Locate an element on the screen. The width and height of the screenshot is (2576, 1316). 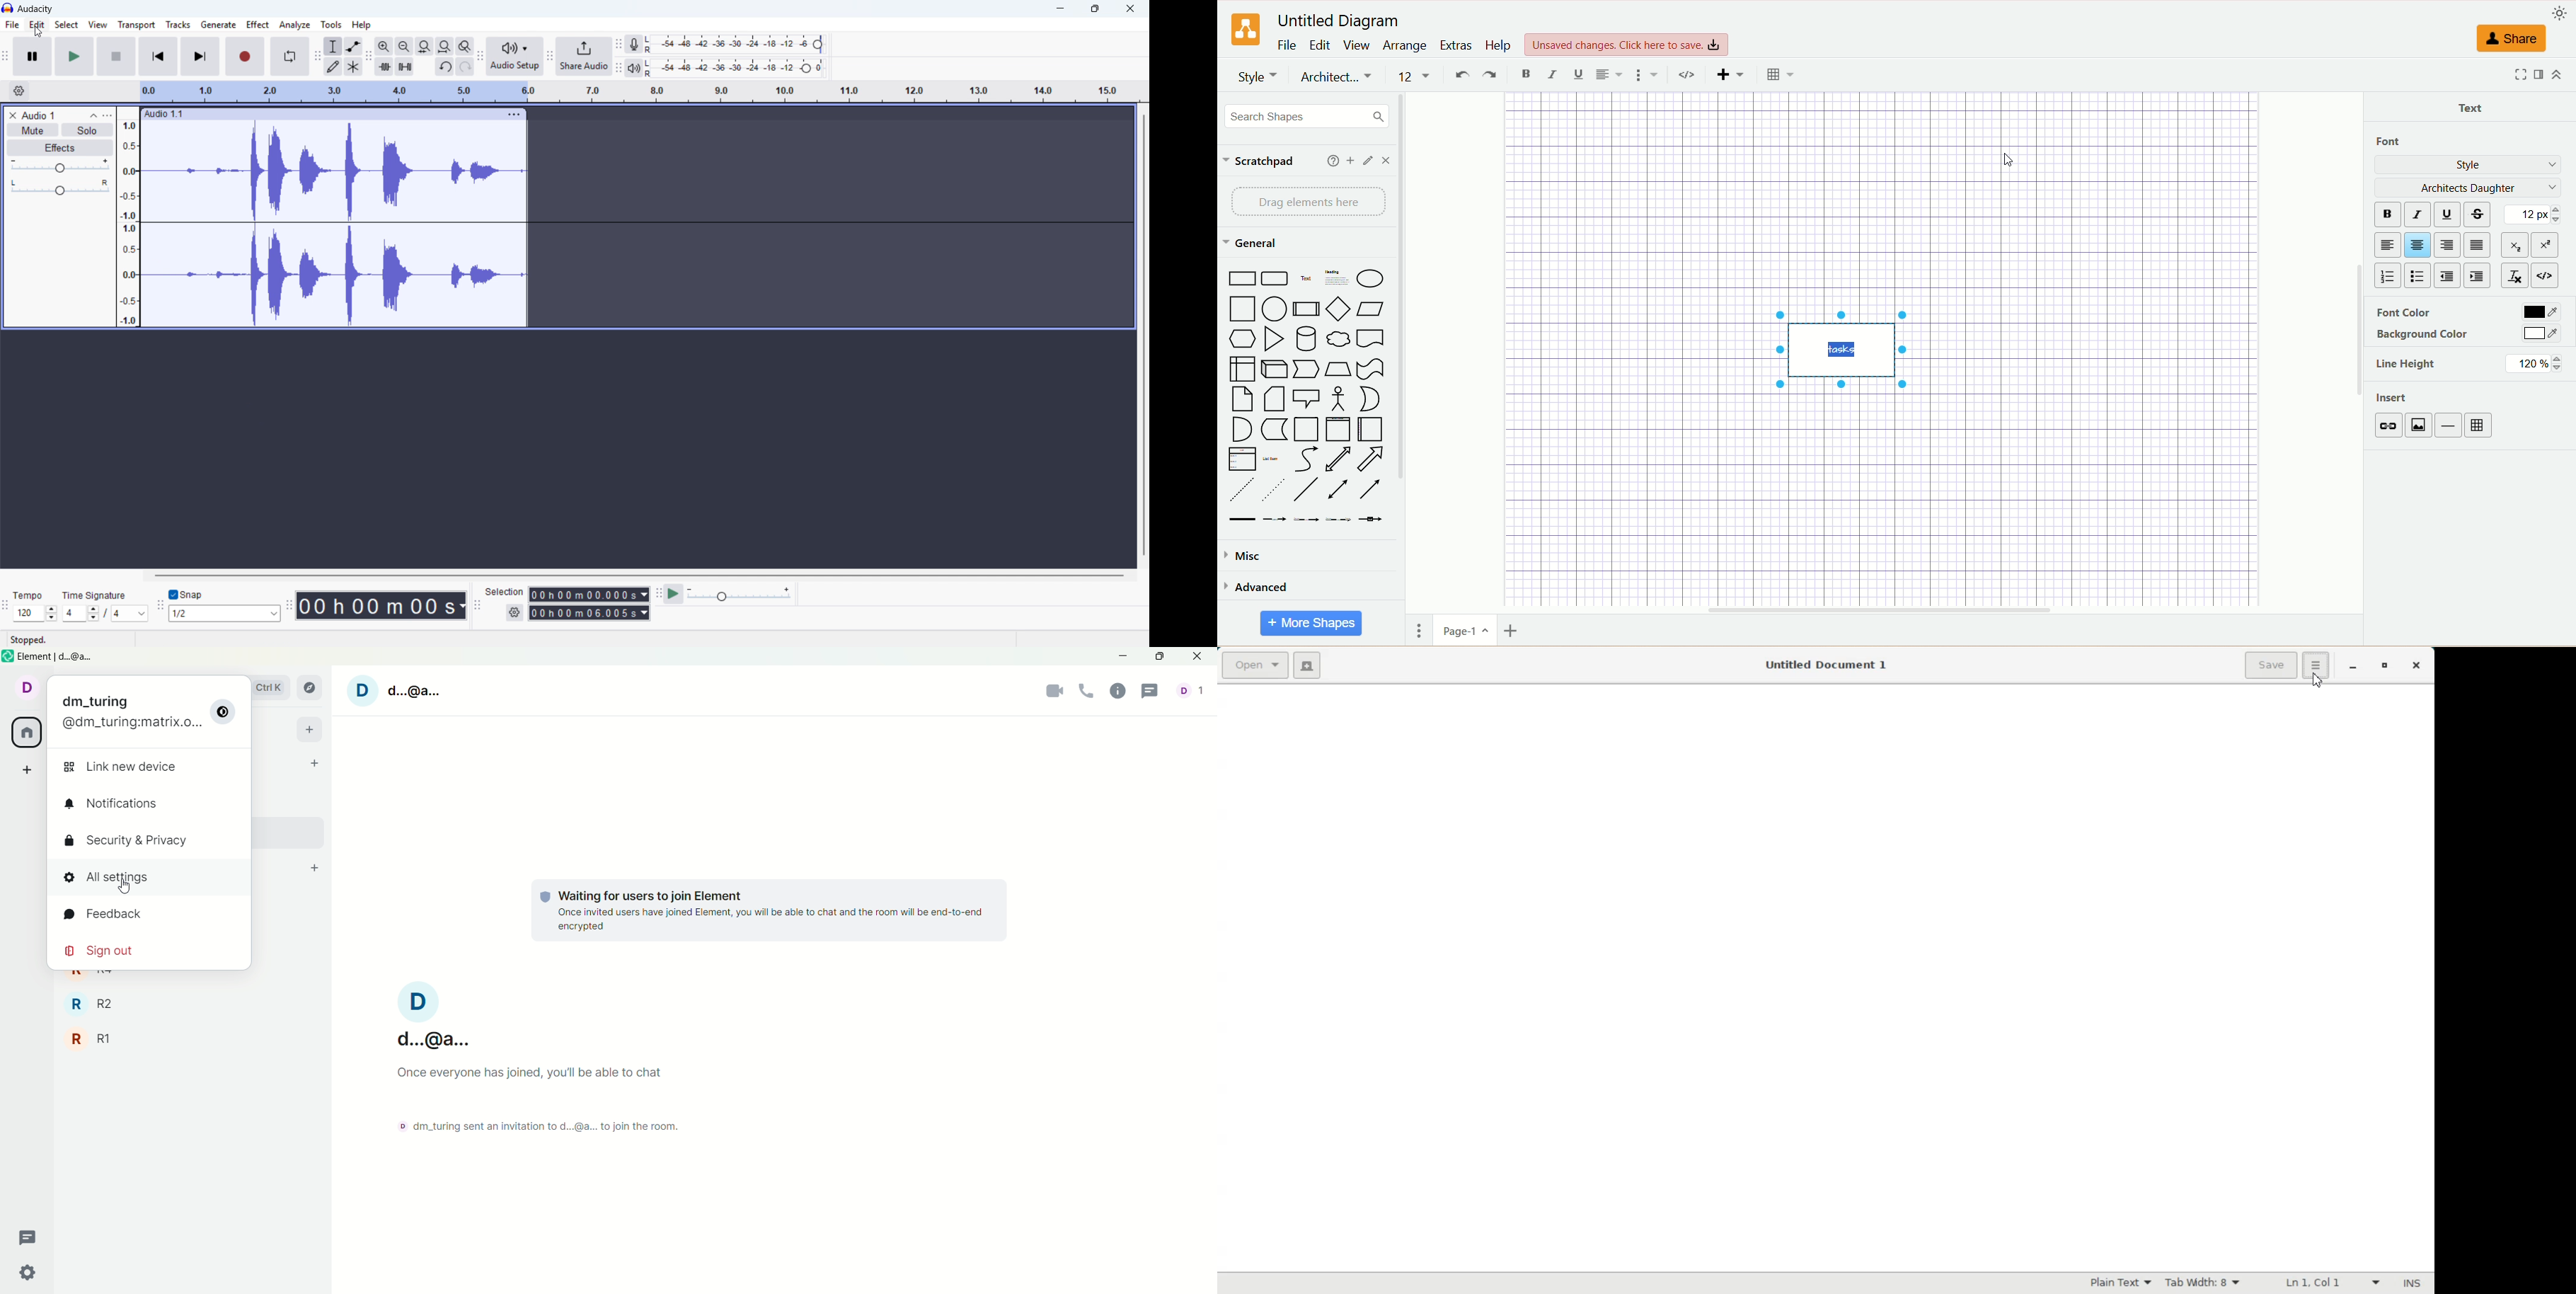
all settings is located at coordinates (152, 880).